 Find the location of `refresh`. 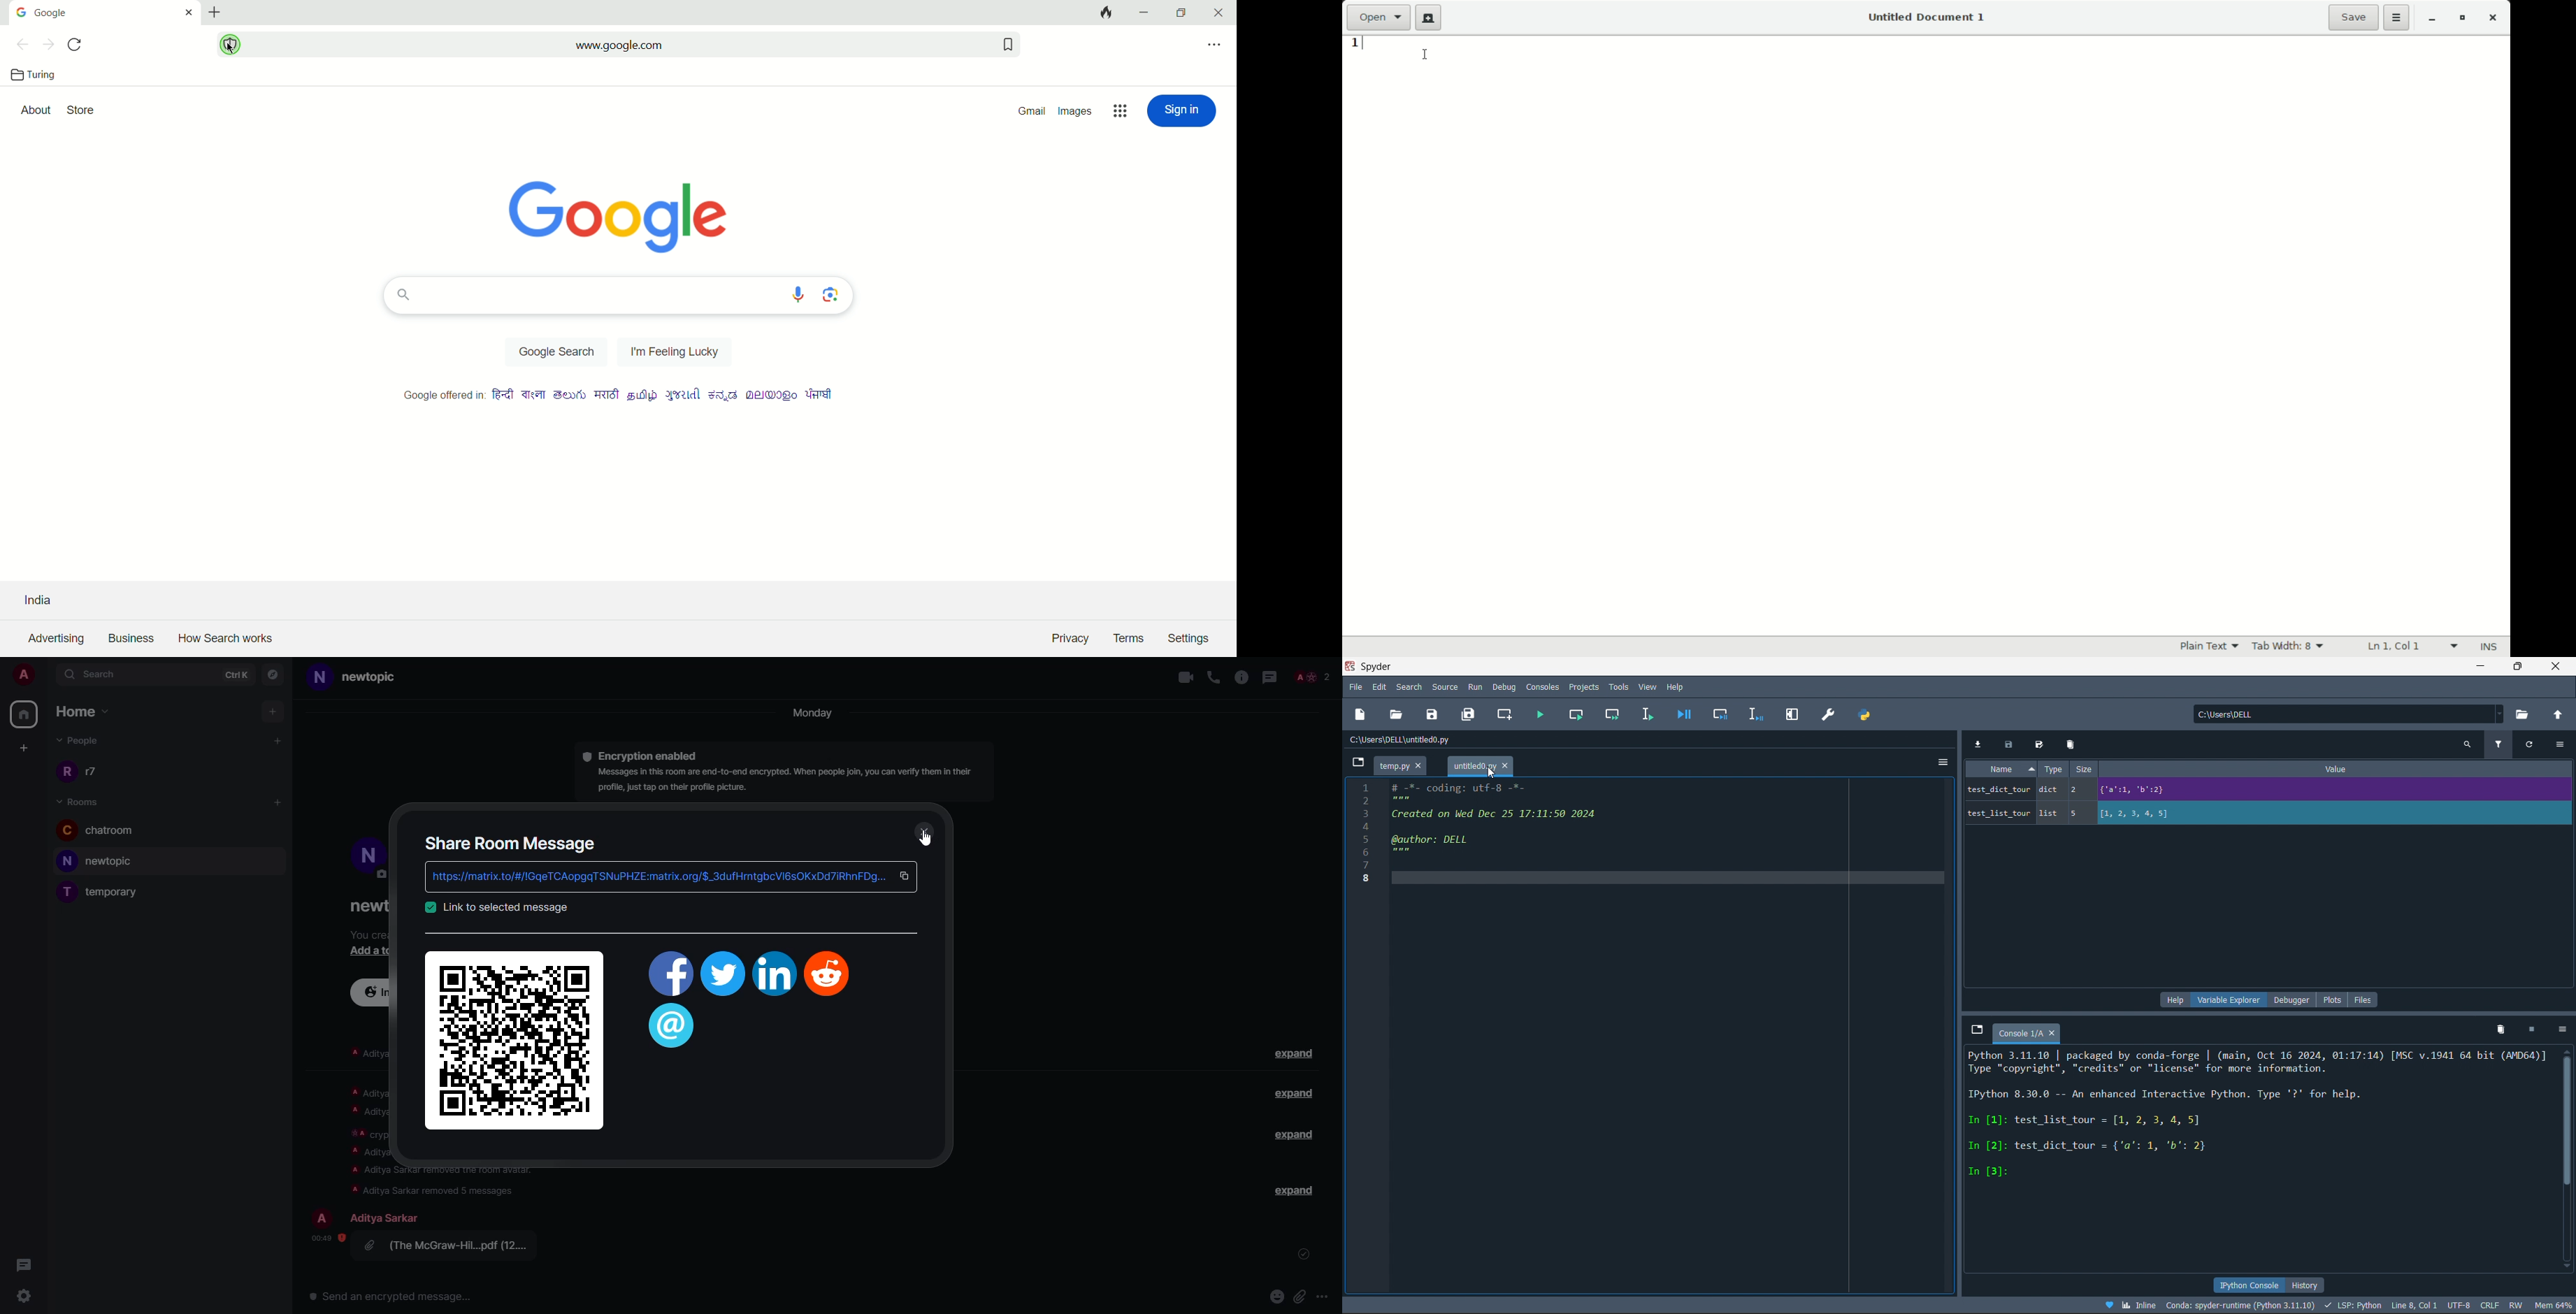

refresh is located at coordinates (2536, 746).